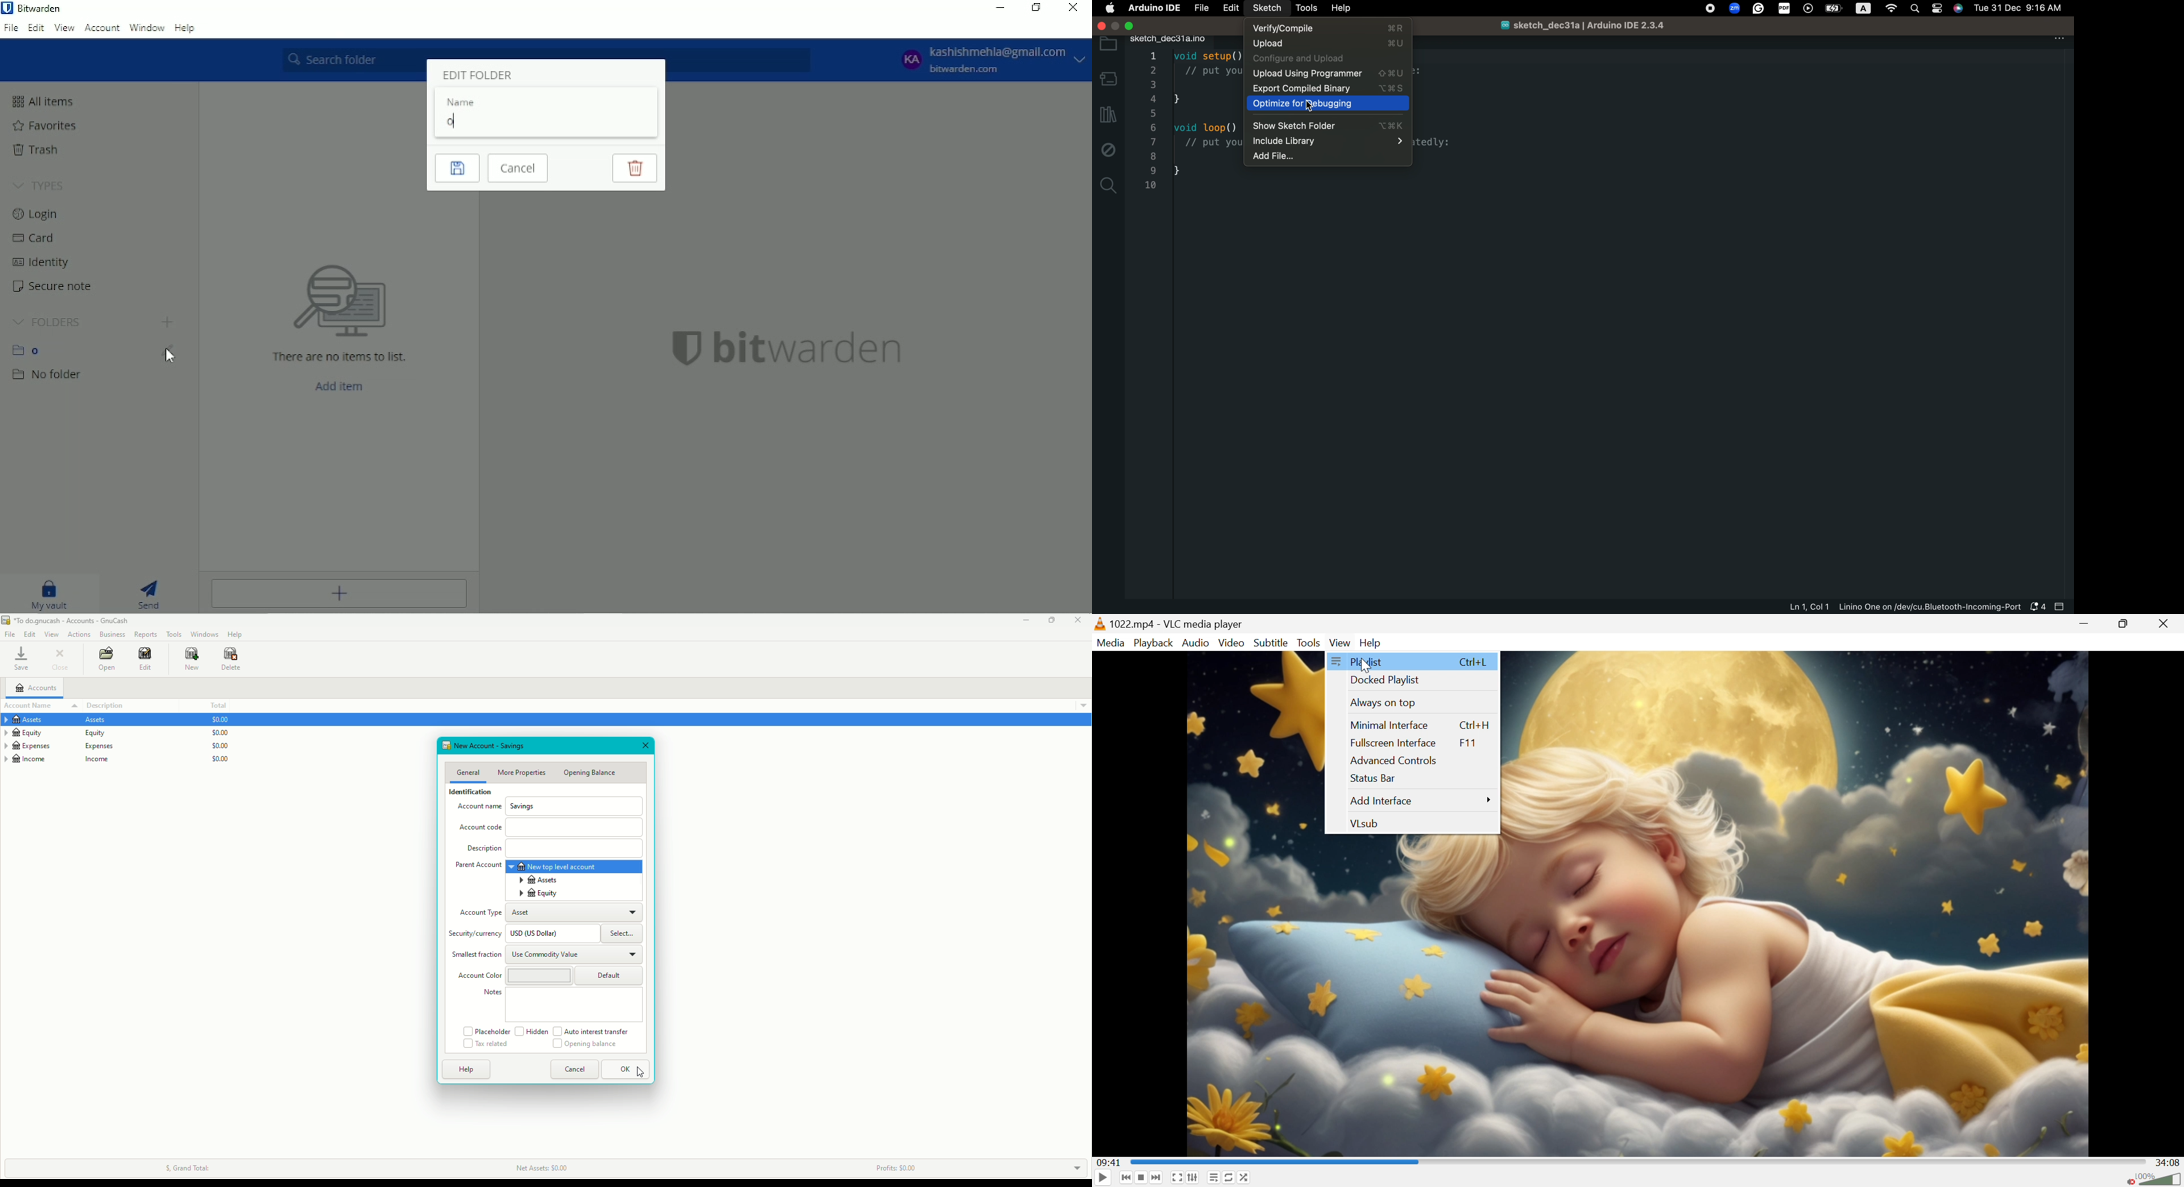 The width and height of the screenshot is (2184, 1204). What do you see at coordinates (1127, 1179) in the screenshot?
I see `Previous media in the playlist, skip backward when held` at bounding box center [1127, 1179].